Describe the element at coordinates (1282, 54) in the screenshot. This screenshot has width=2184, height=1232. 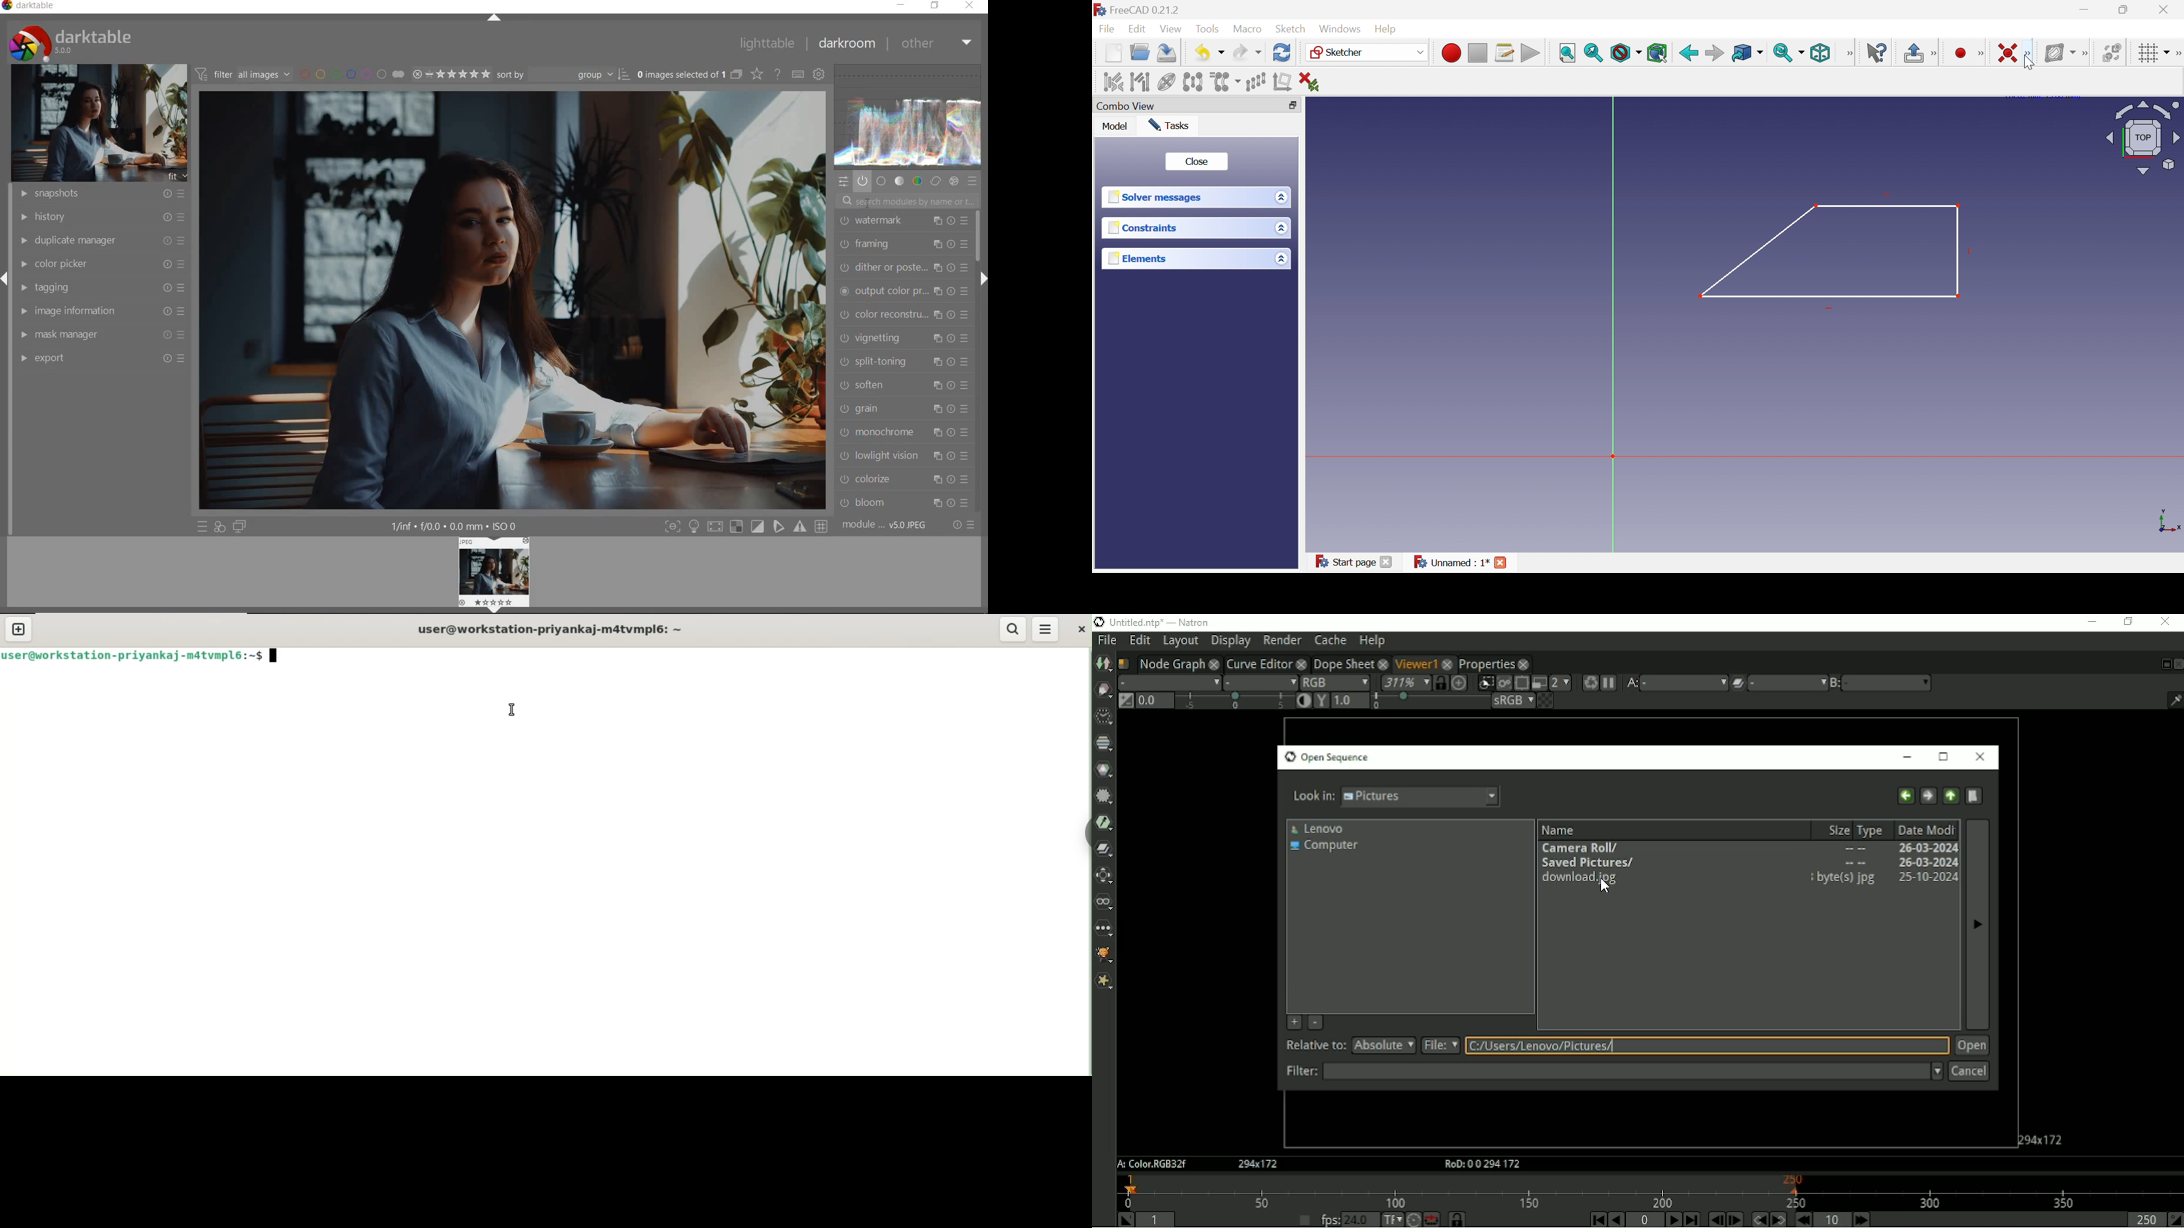
I see `Refresh` at that location.